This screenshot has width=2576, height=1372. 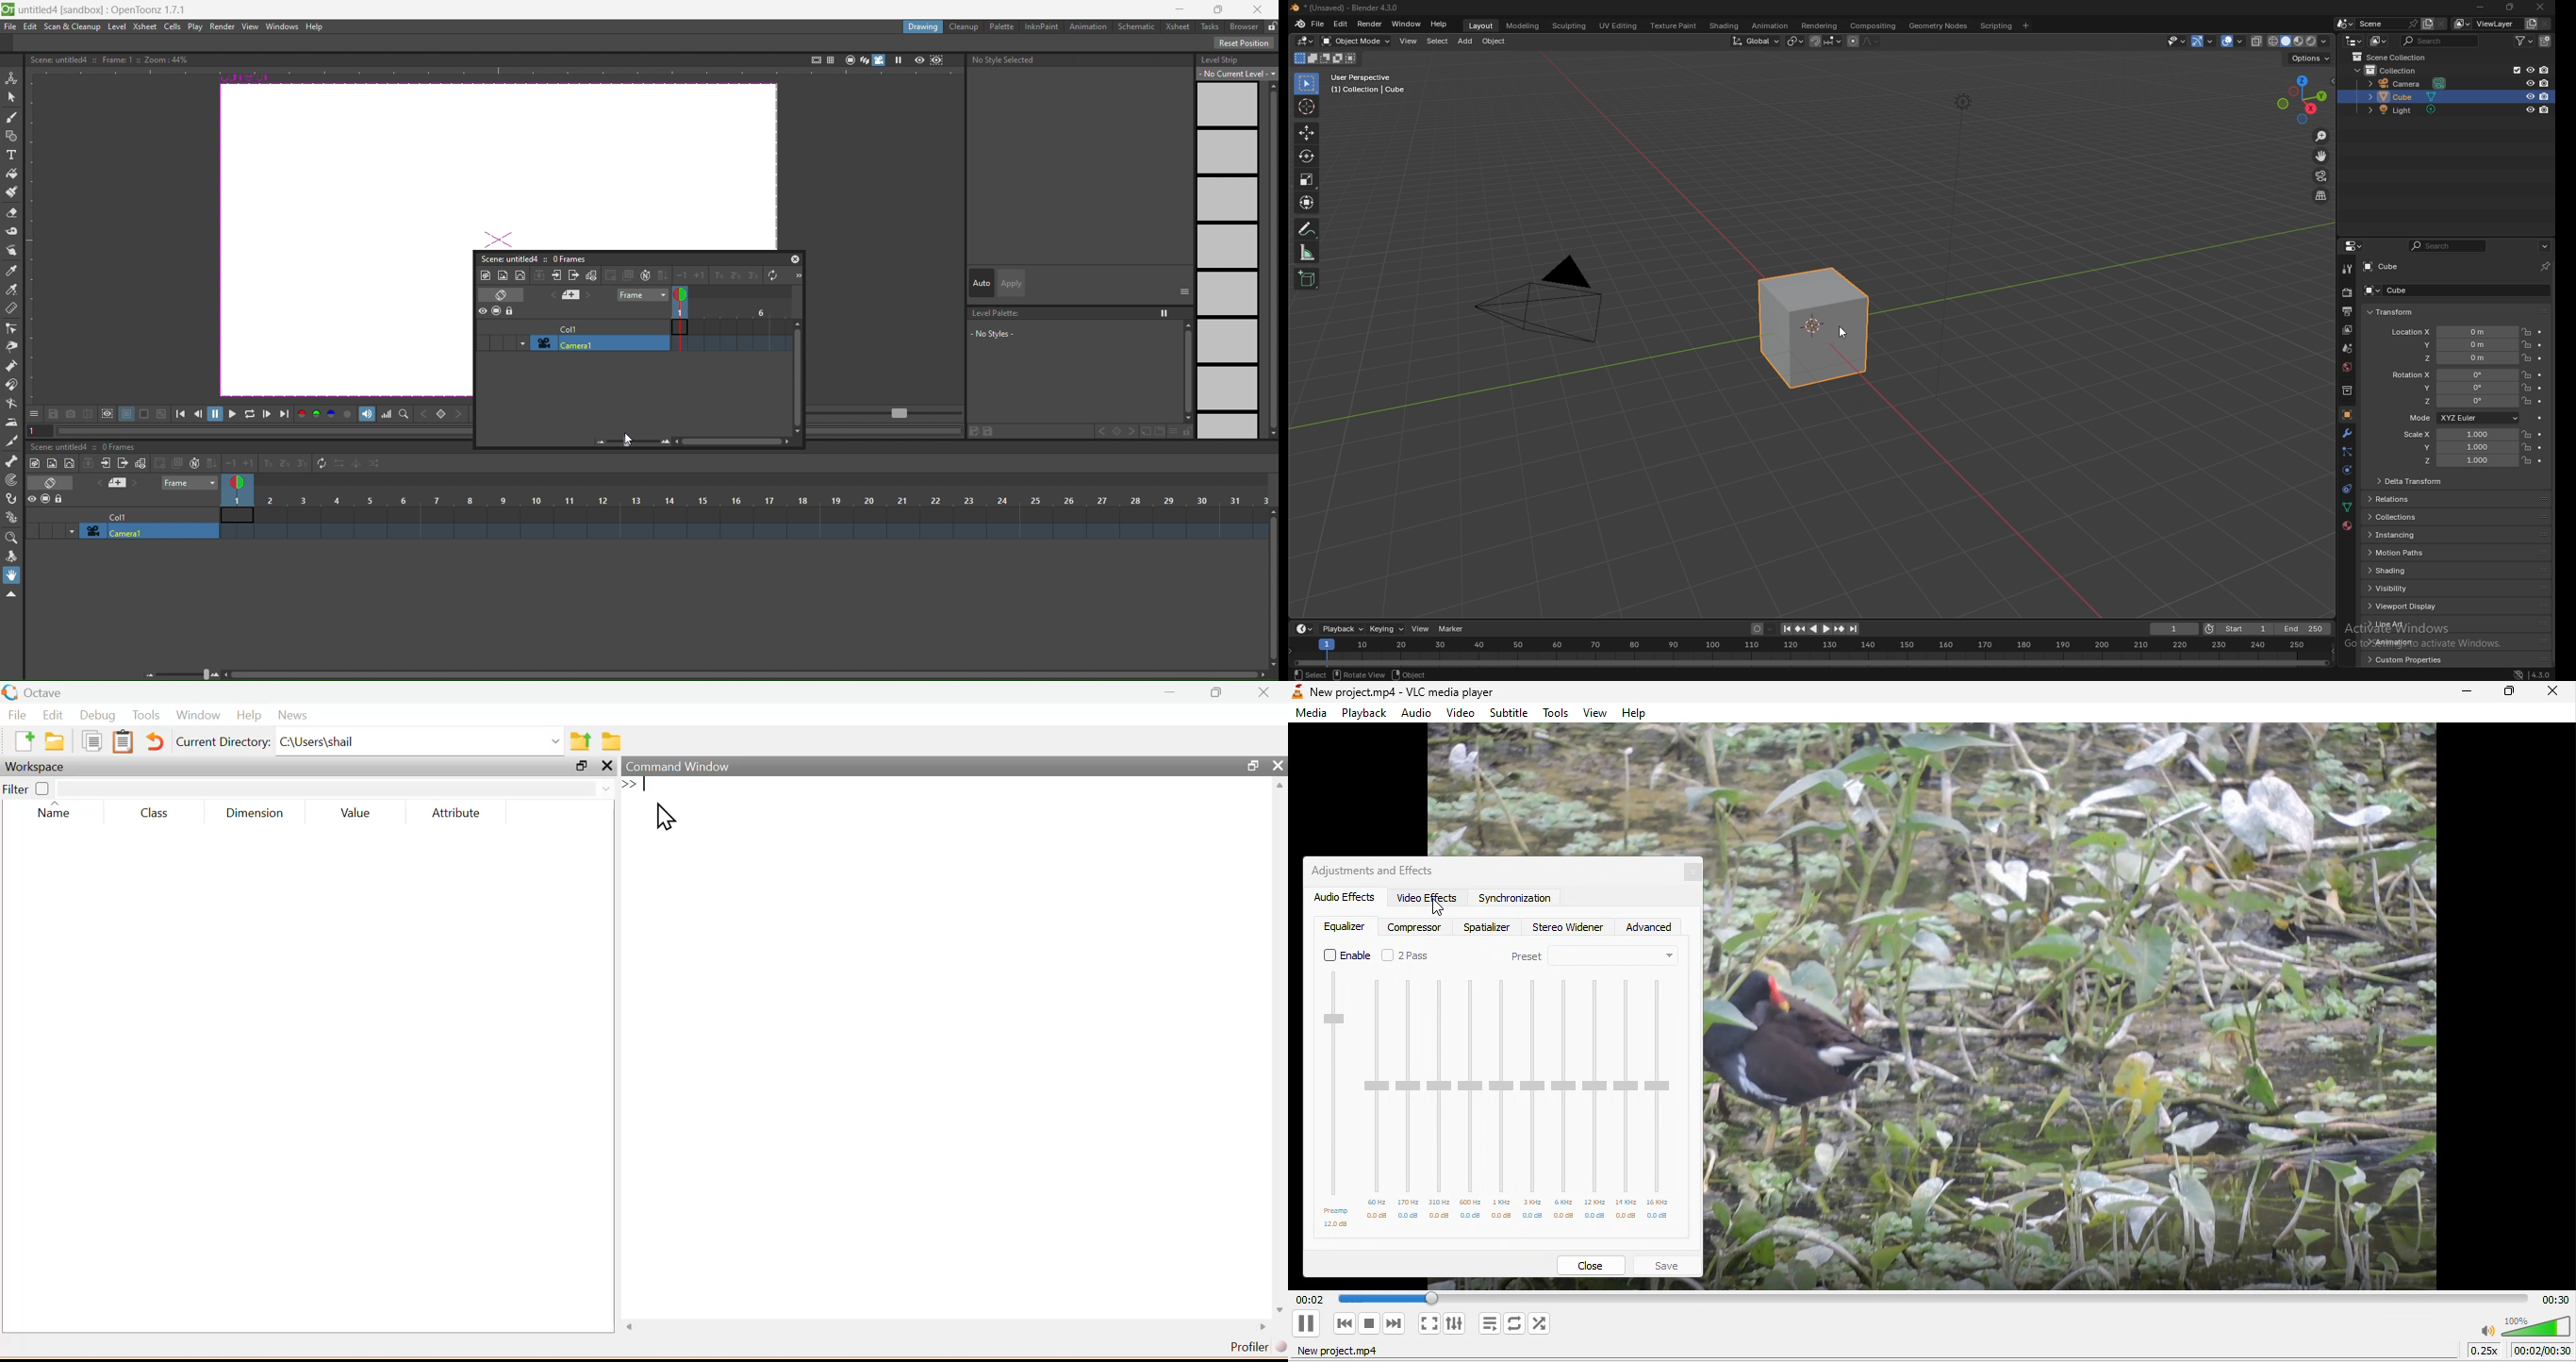 I want to click on play, so click(x=1820, y=629).